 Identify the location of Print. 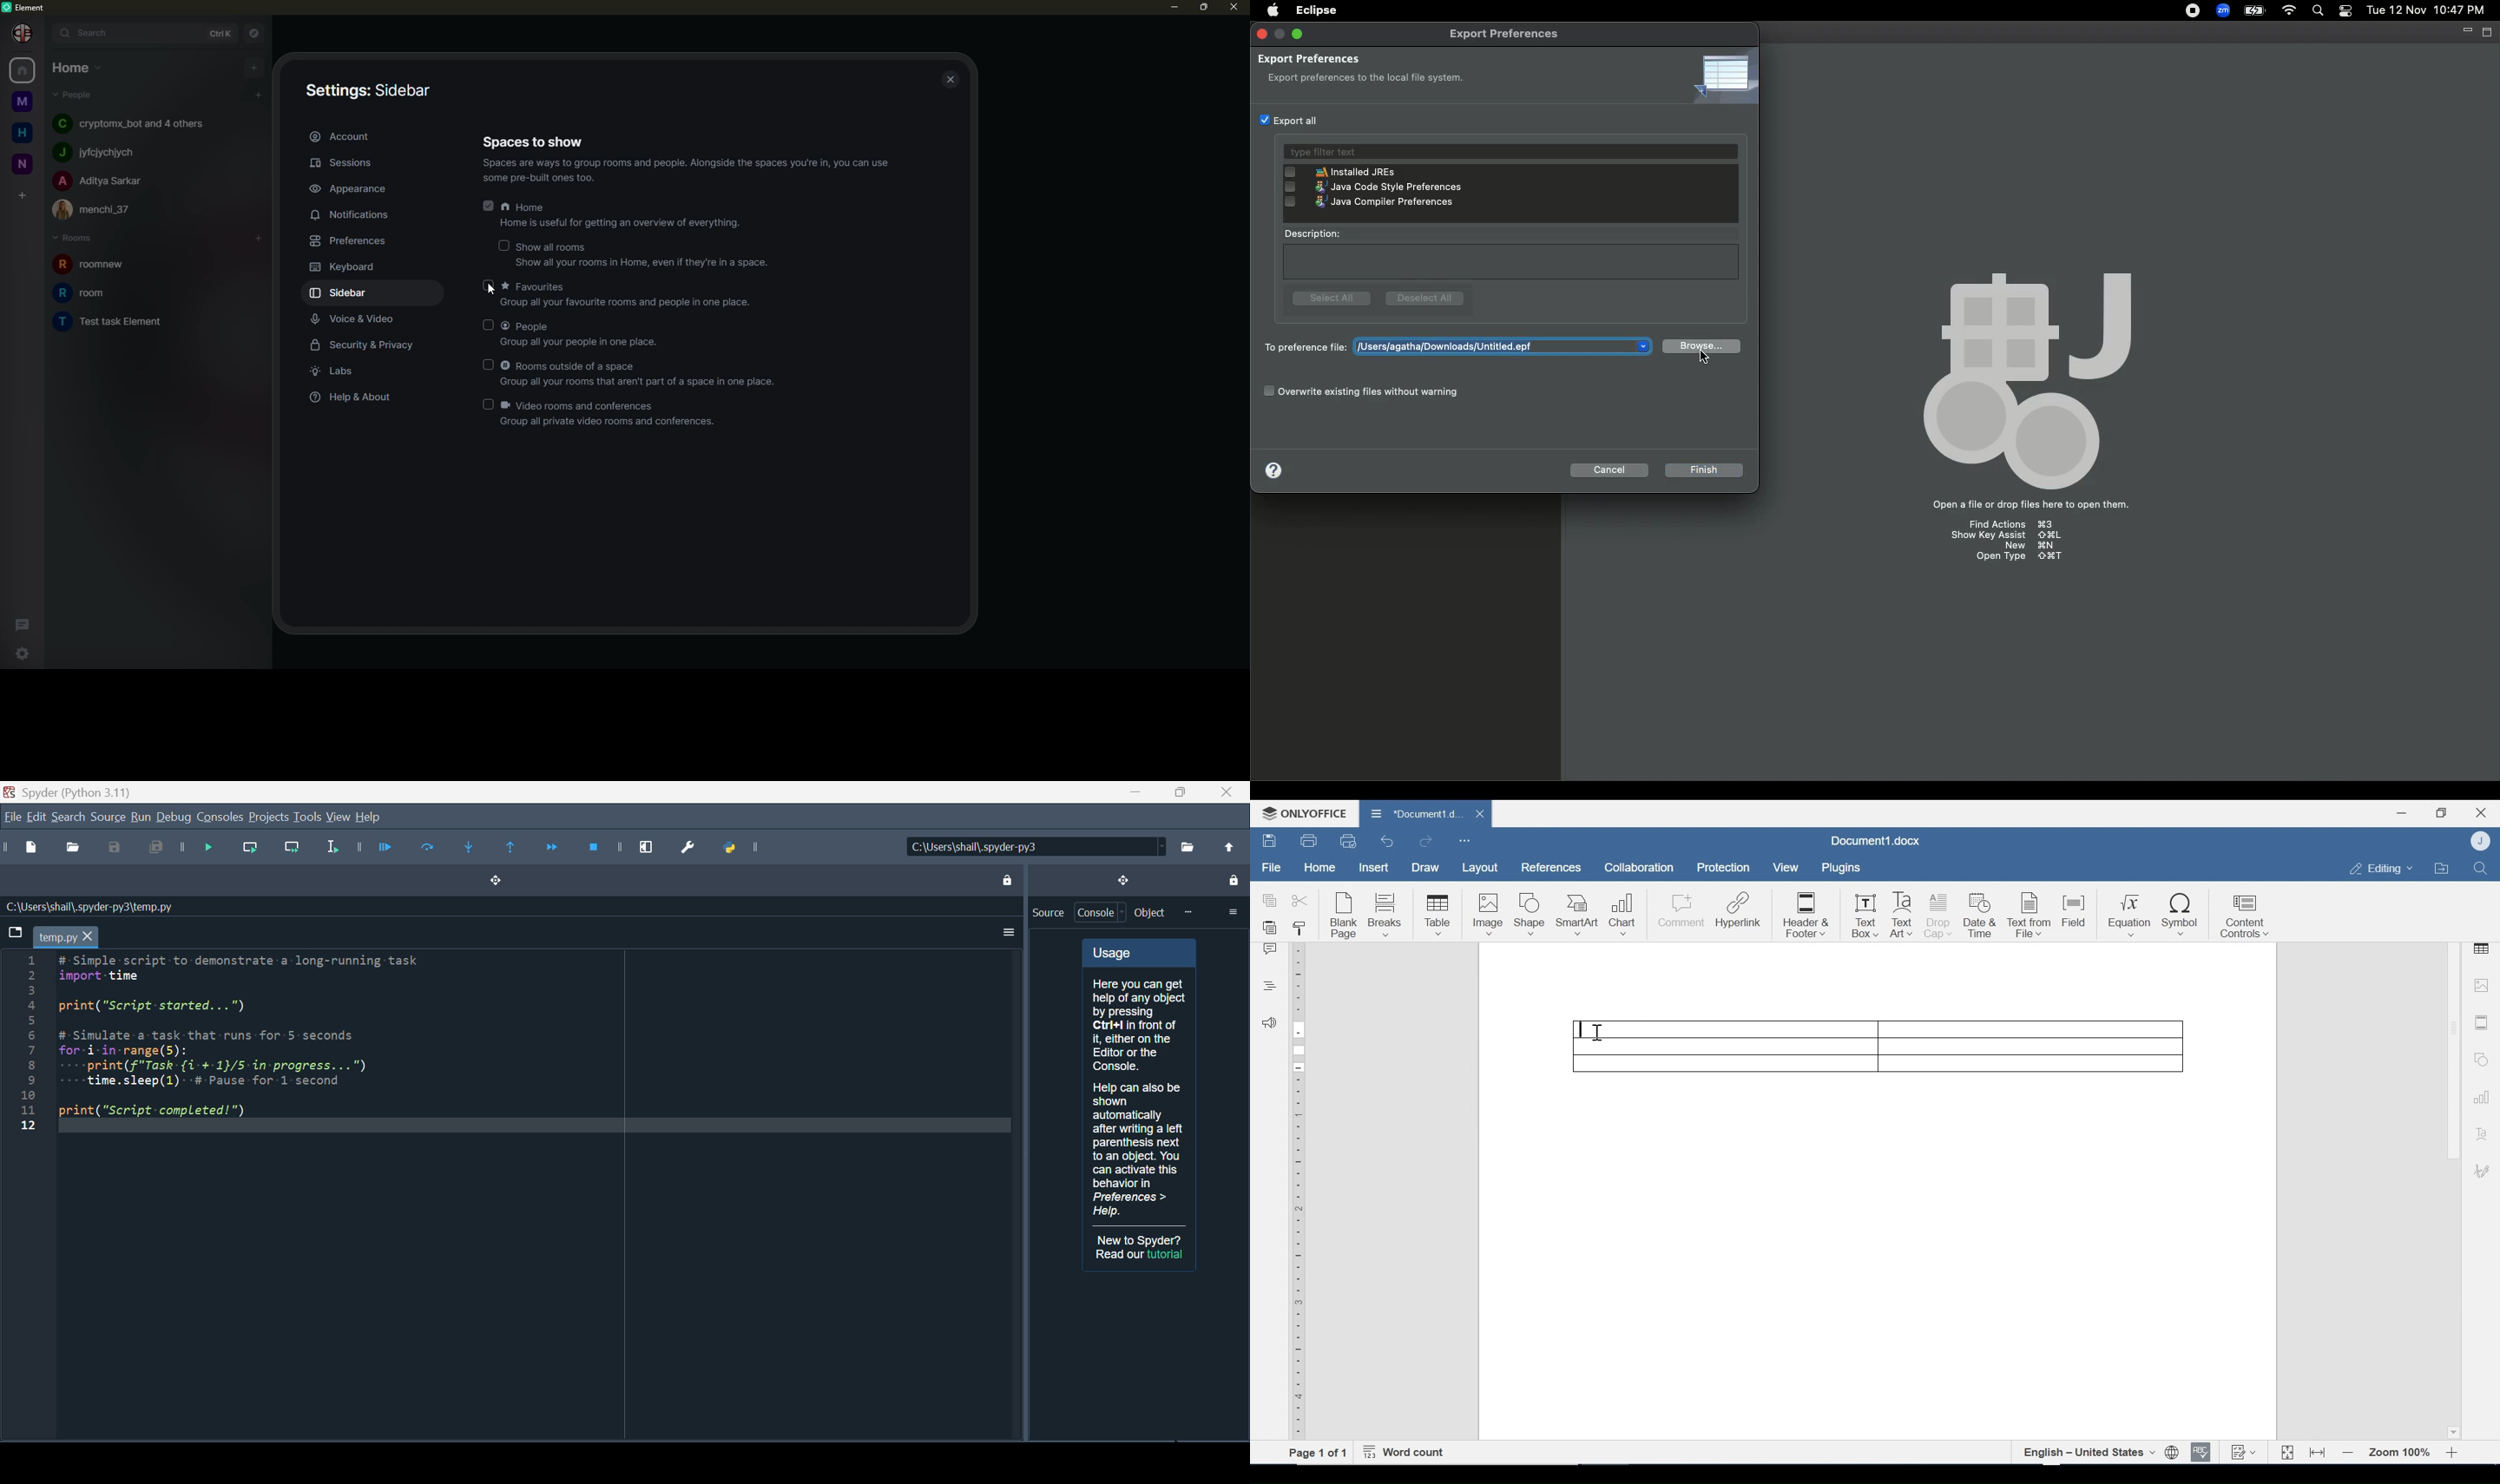
(1309, 841).